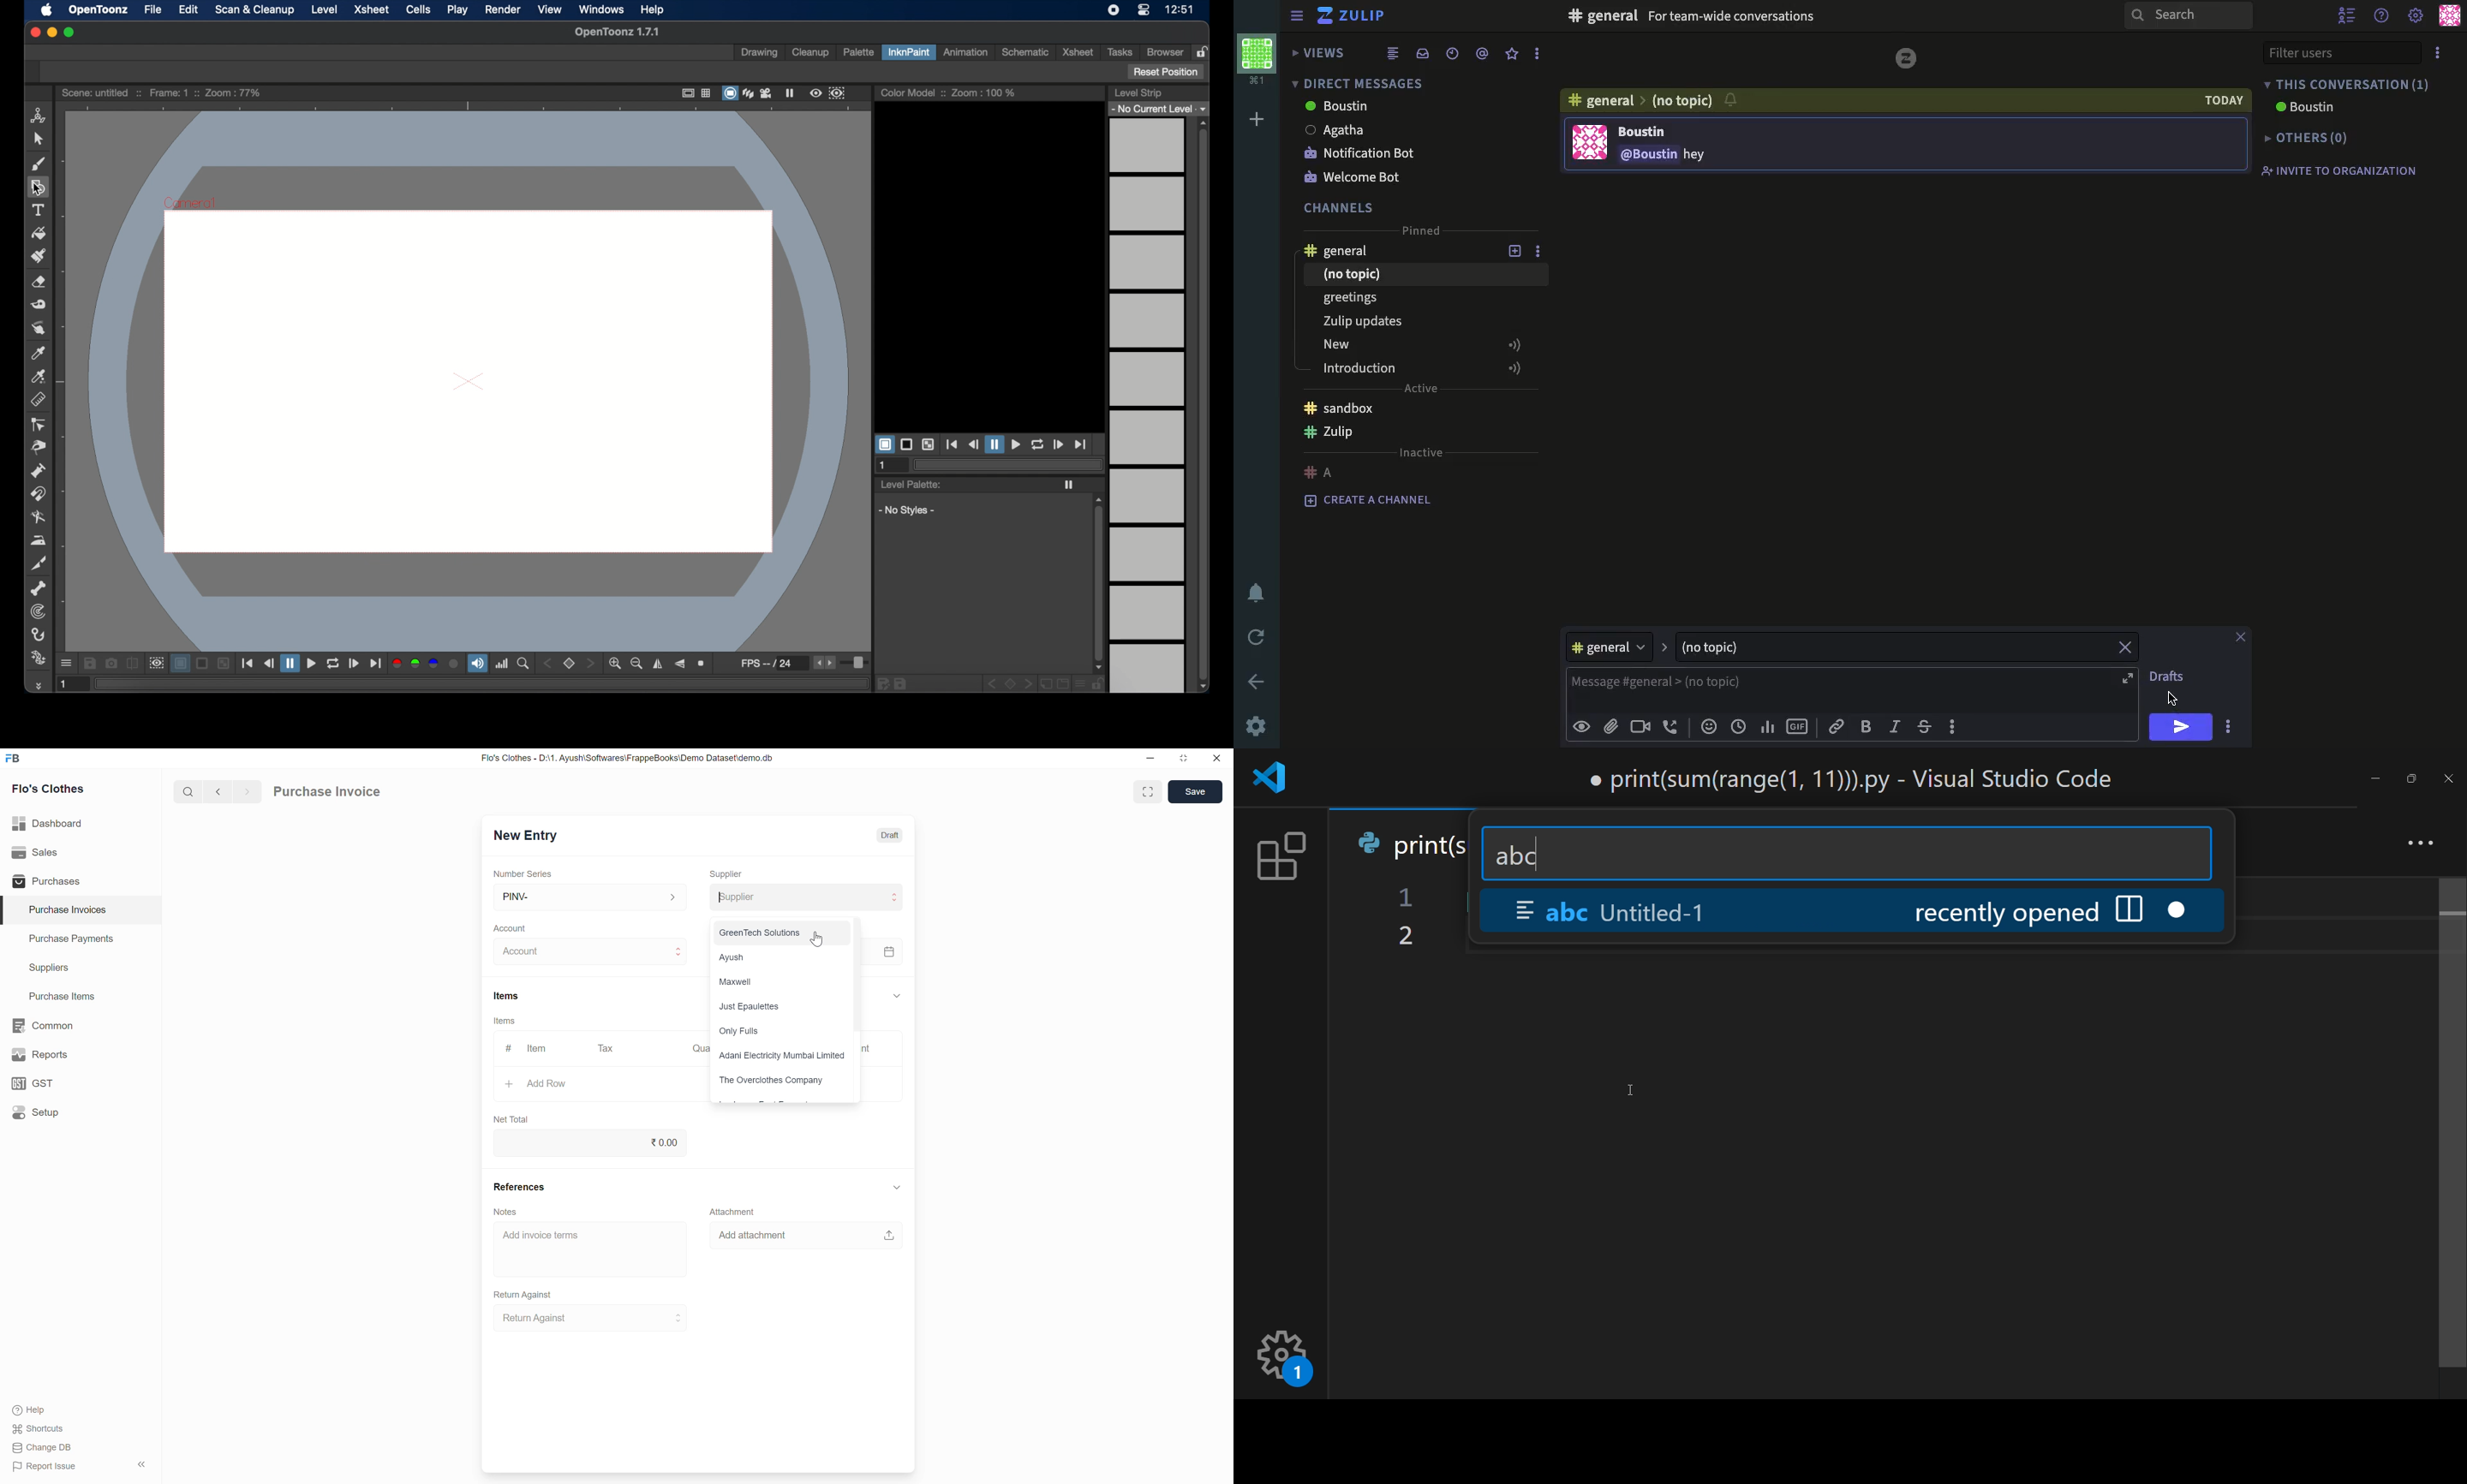 This screenshot has width=2492, height=1484. Describe the element at coordinates (80, 880) in the screenshot. I see `Purchases` at that location.